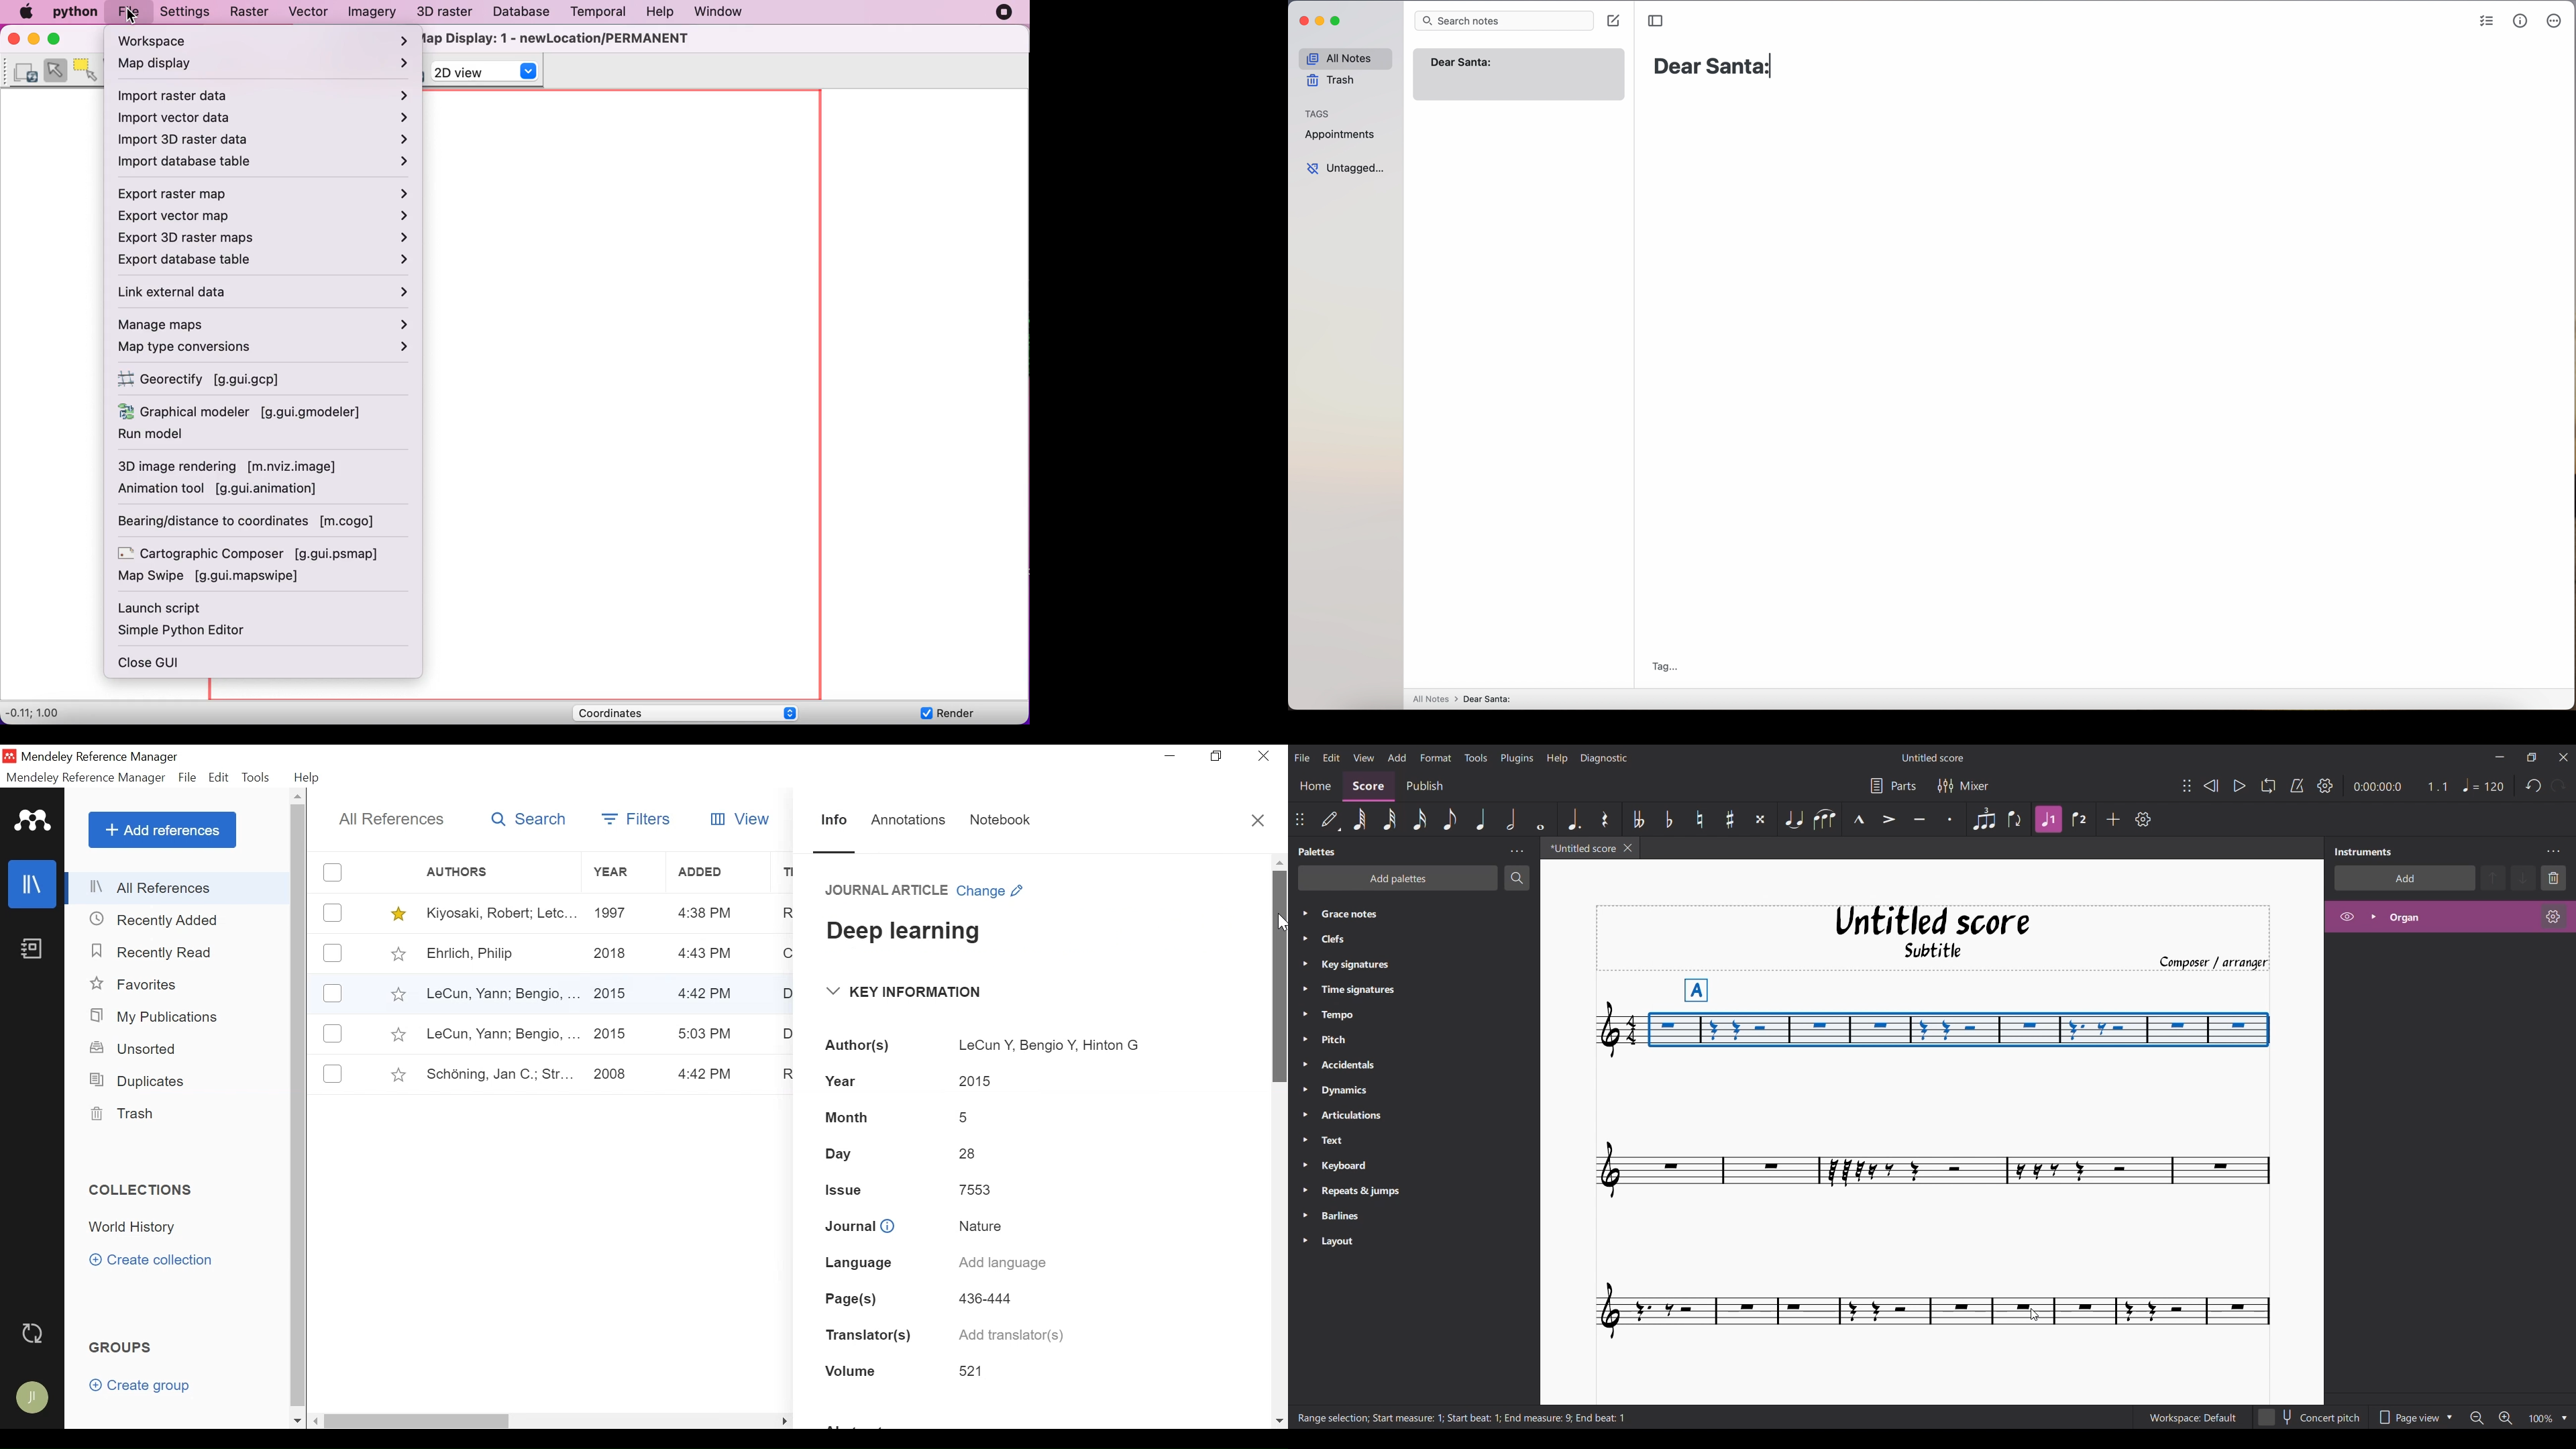  I want to click on Toggle Favorites, so click(397, 994).